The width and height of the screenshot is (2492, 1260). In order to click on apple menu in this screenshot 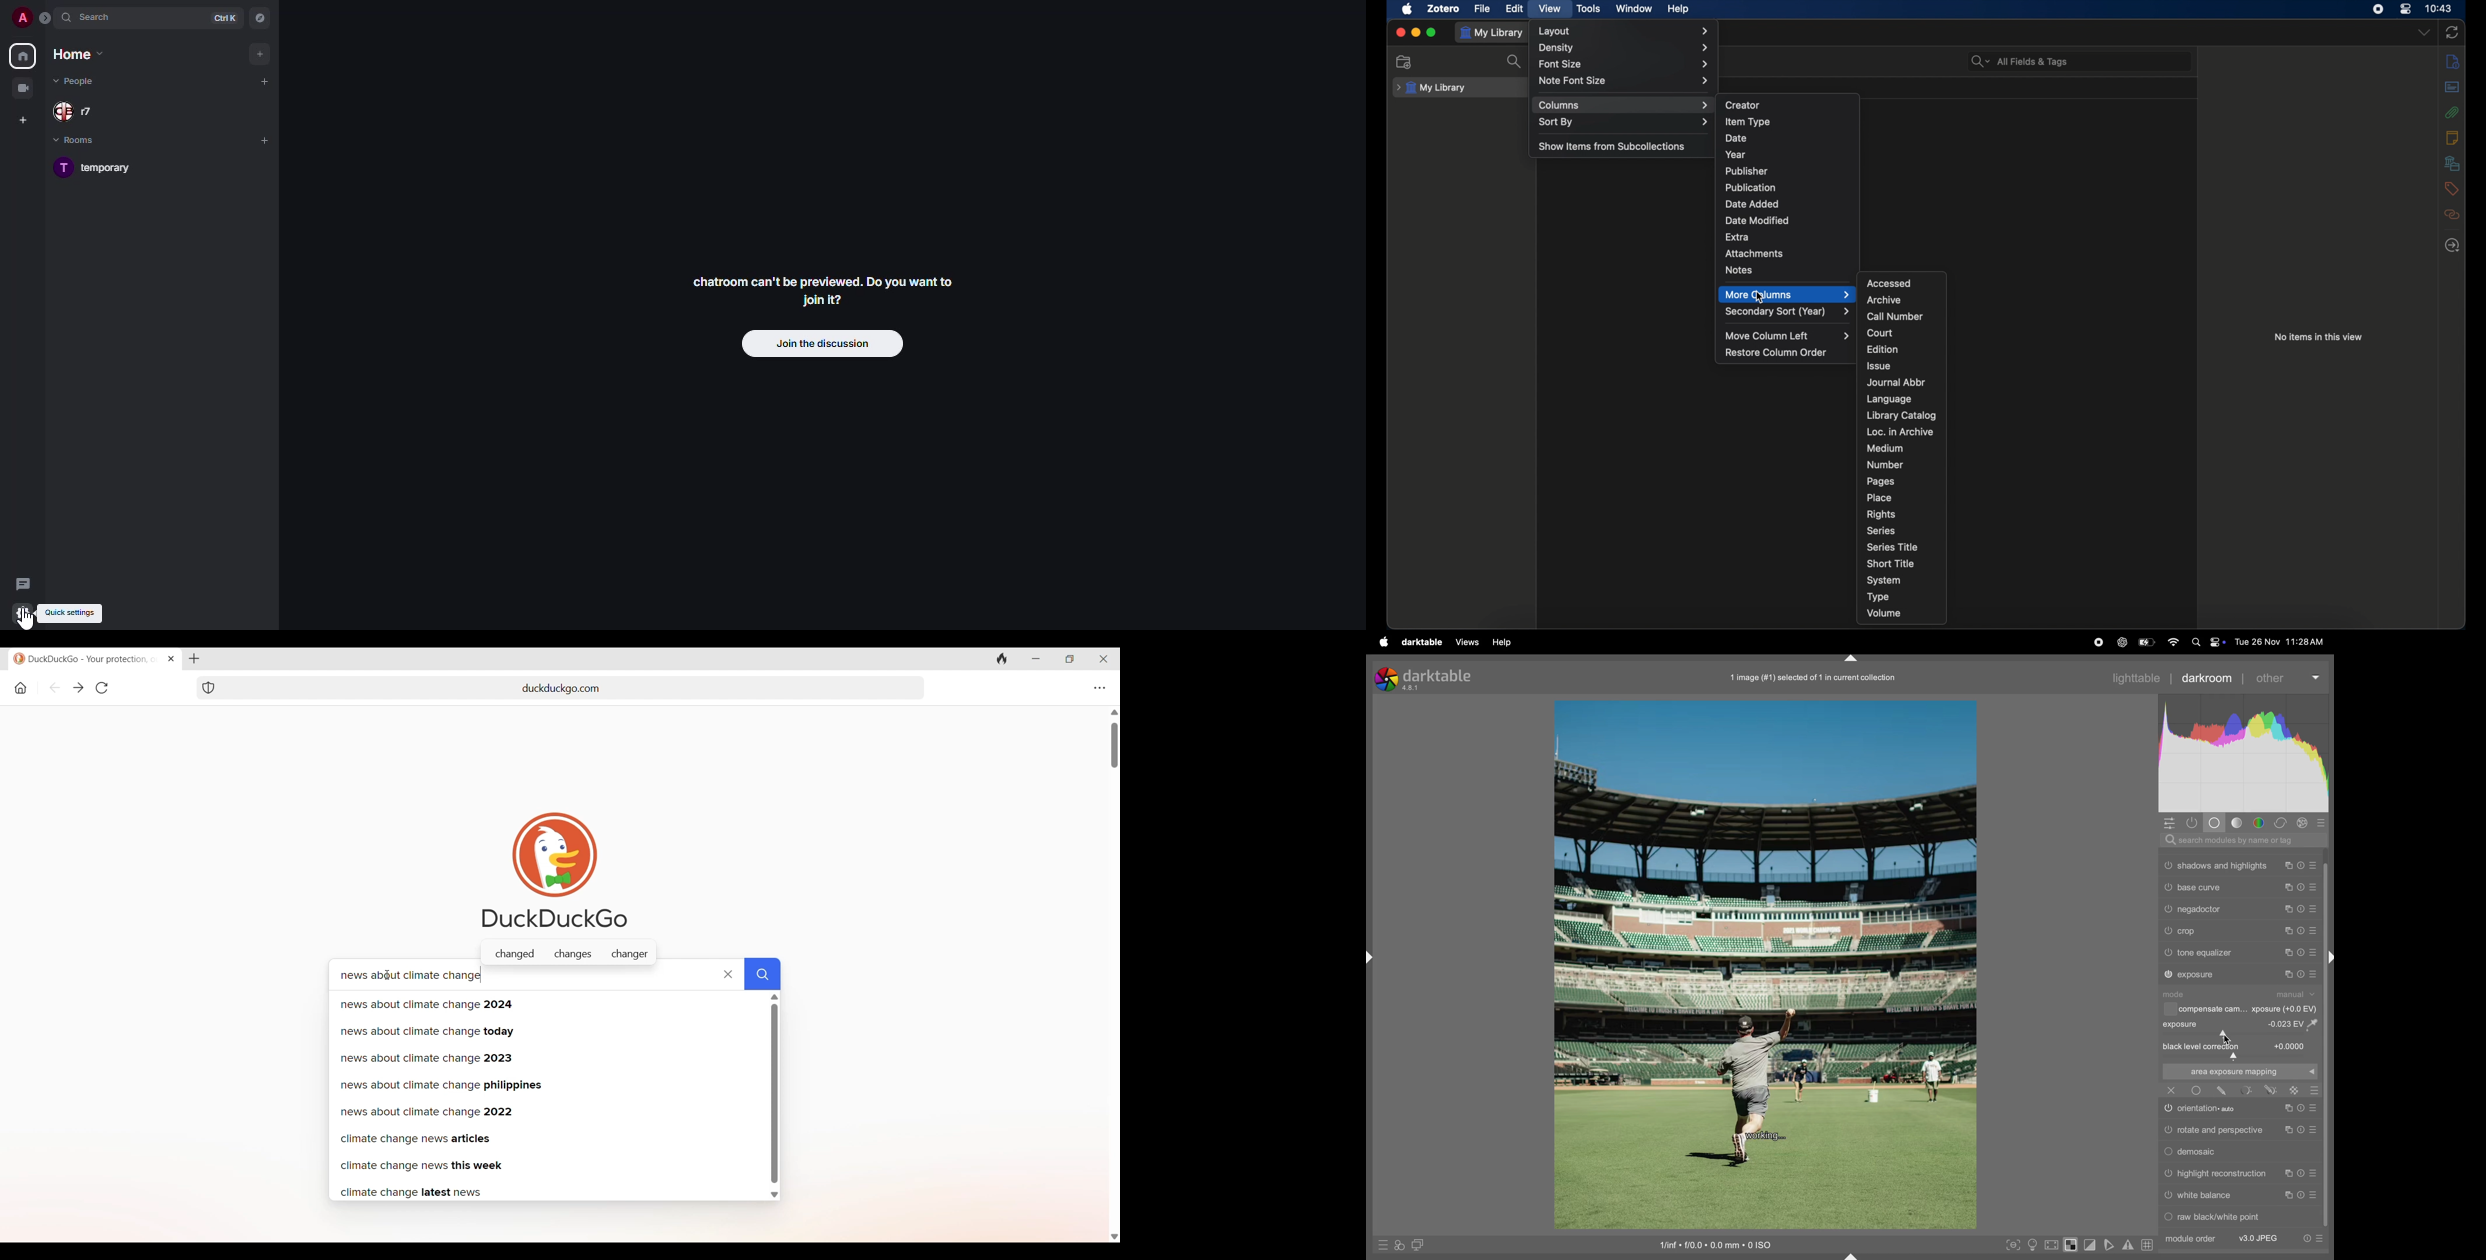, I will do `click(1382, 642)`.